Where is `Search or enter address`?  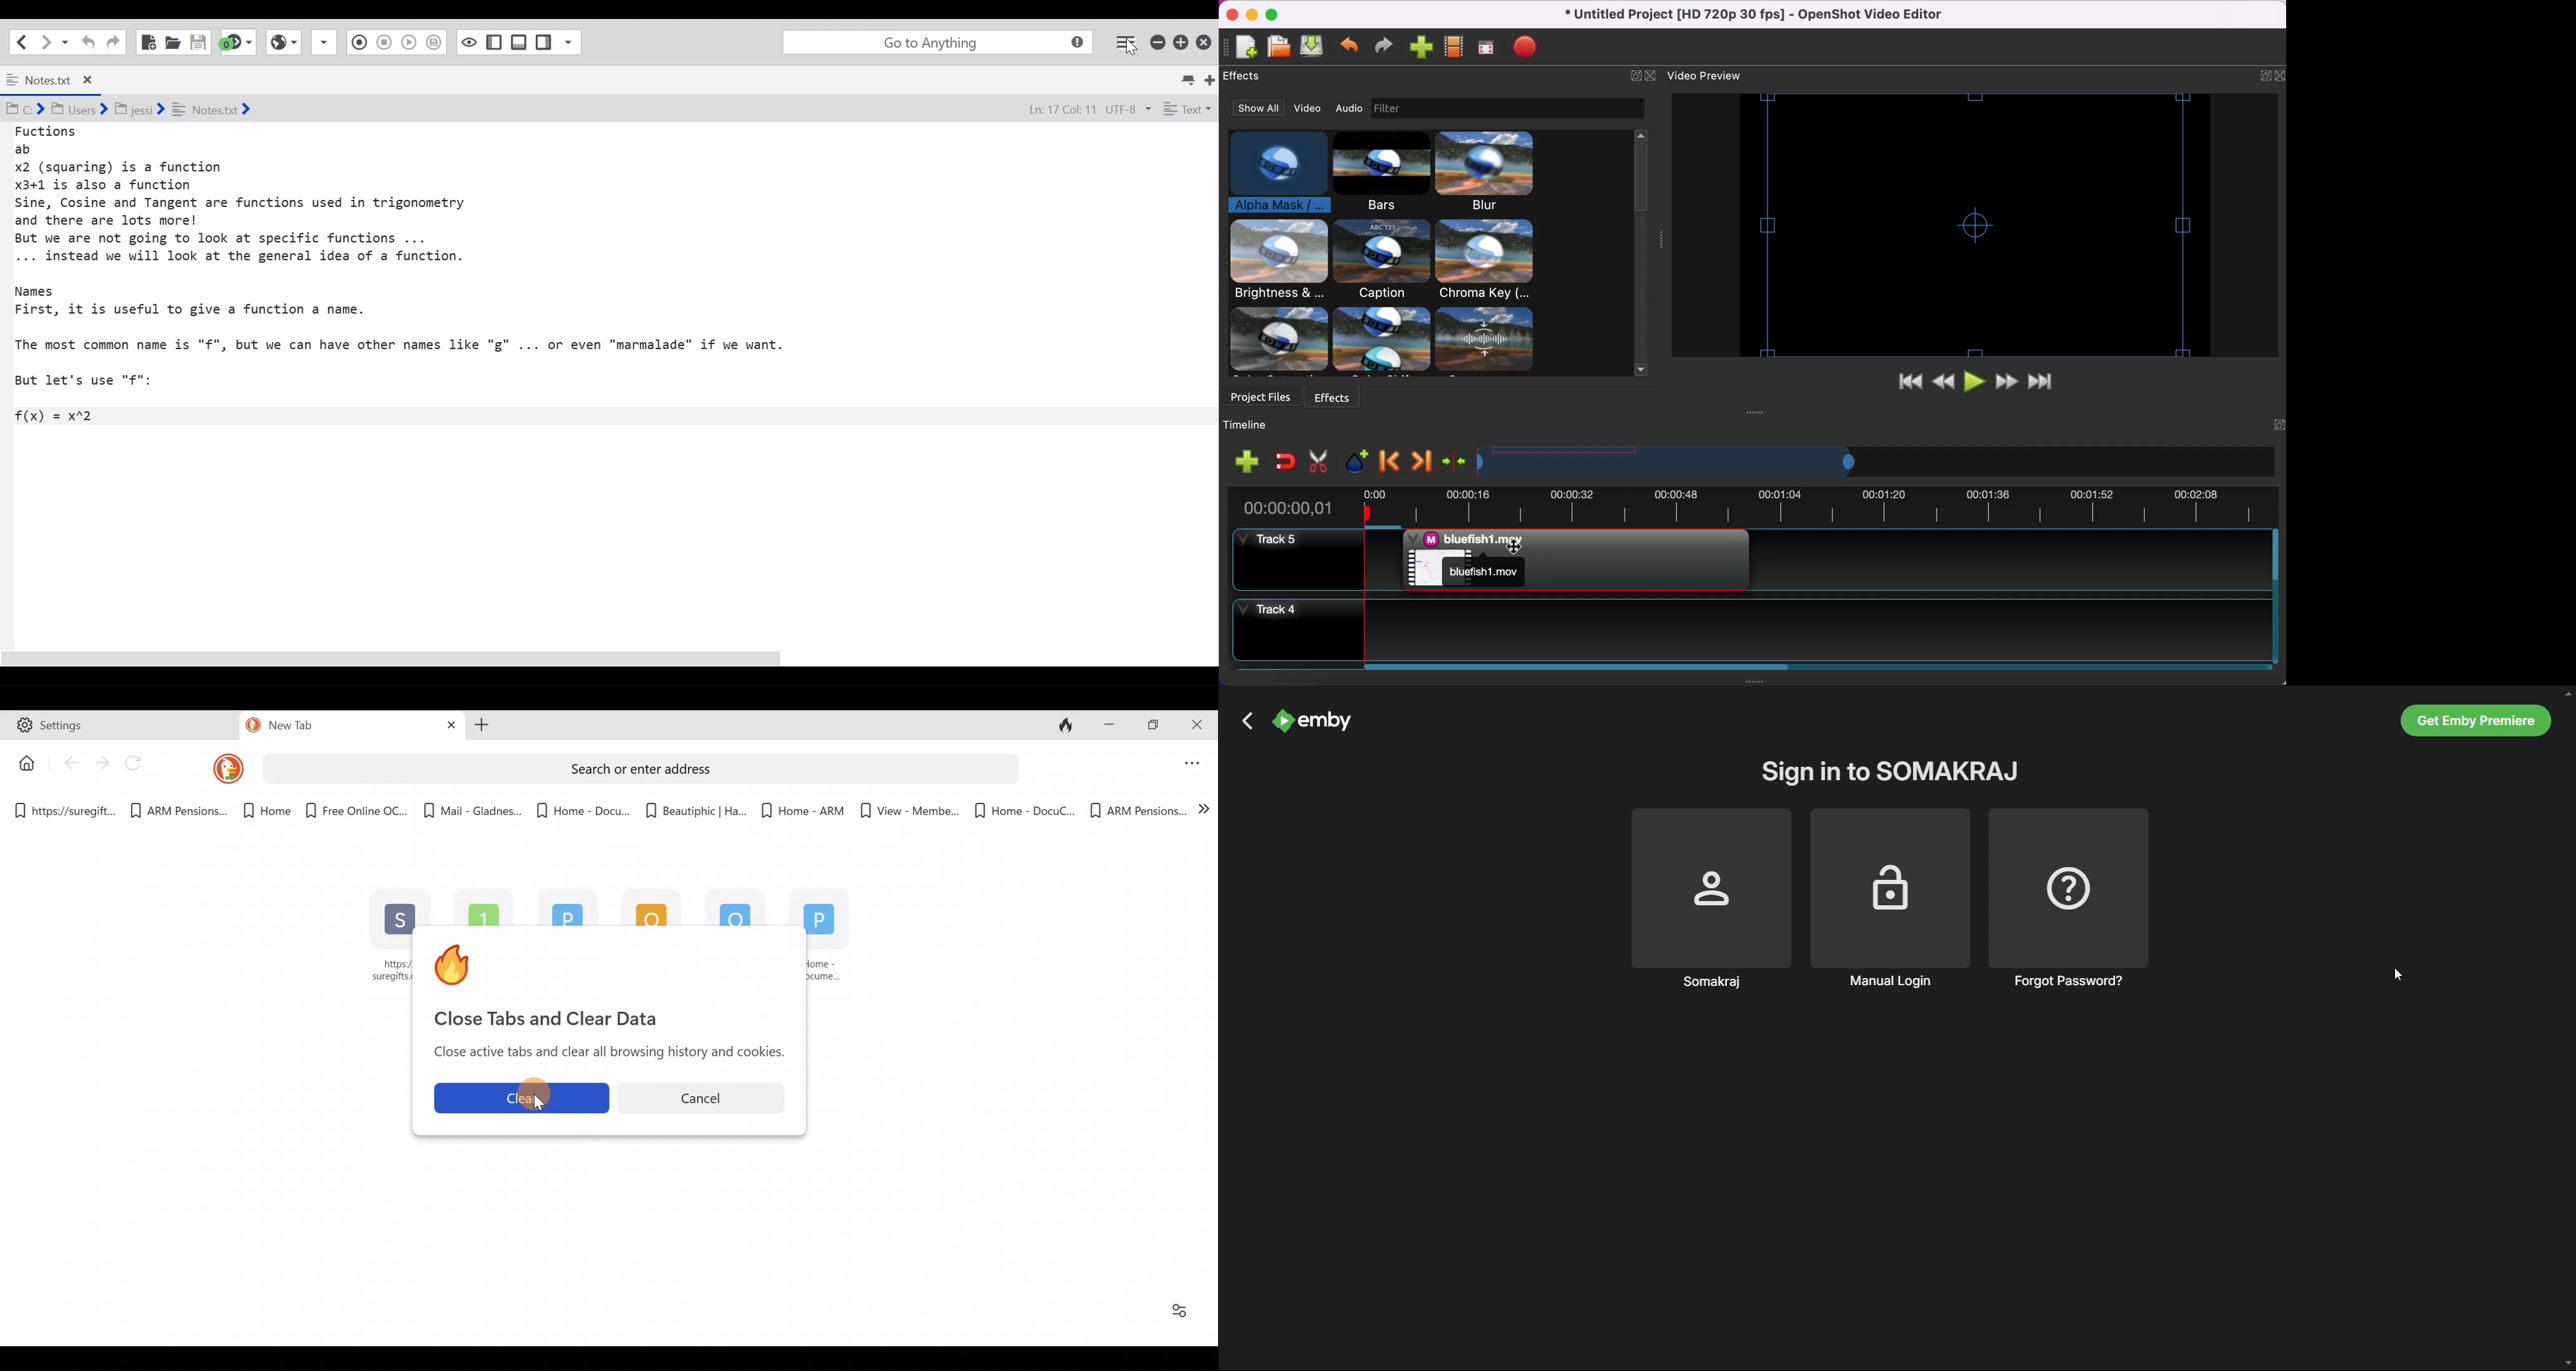 Search or enter address is located at coordinates (639, 767).